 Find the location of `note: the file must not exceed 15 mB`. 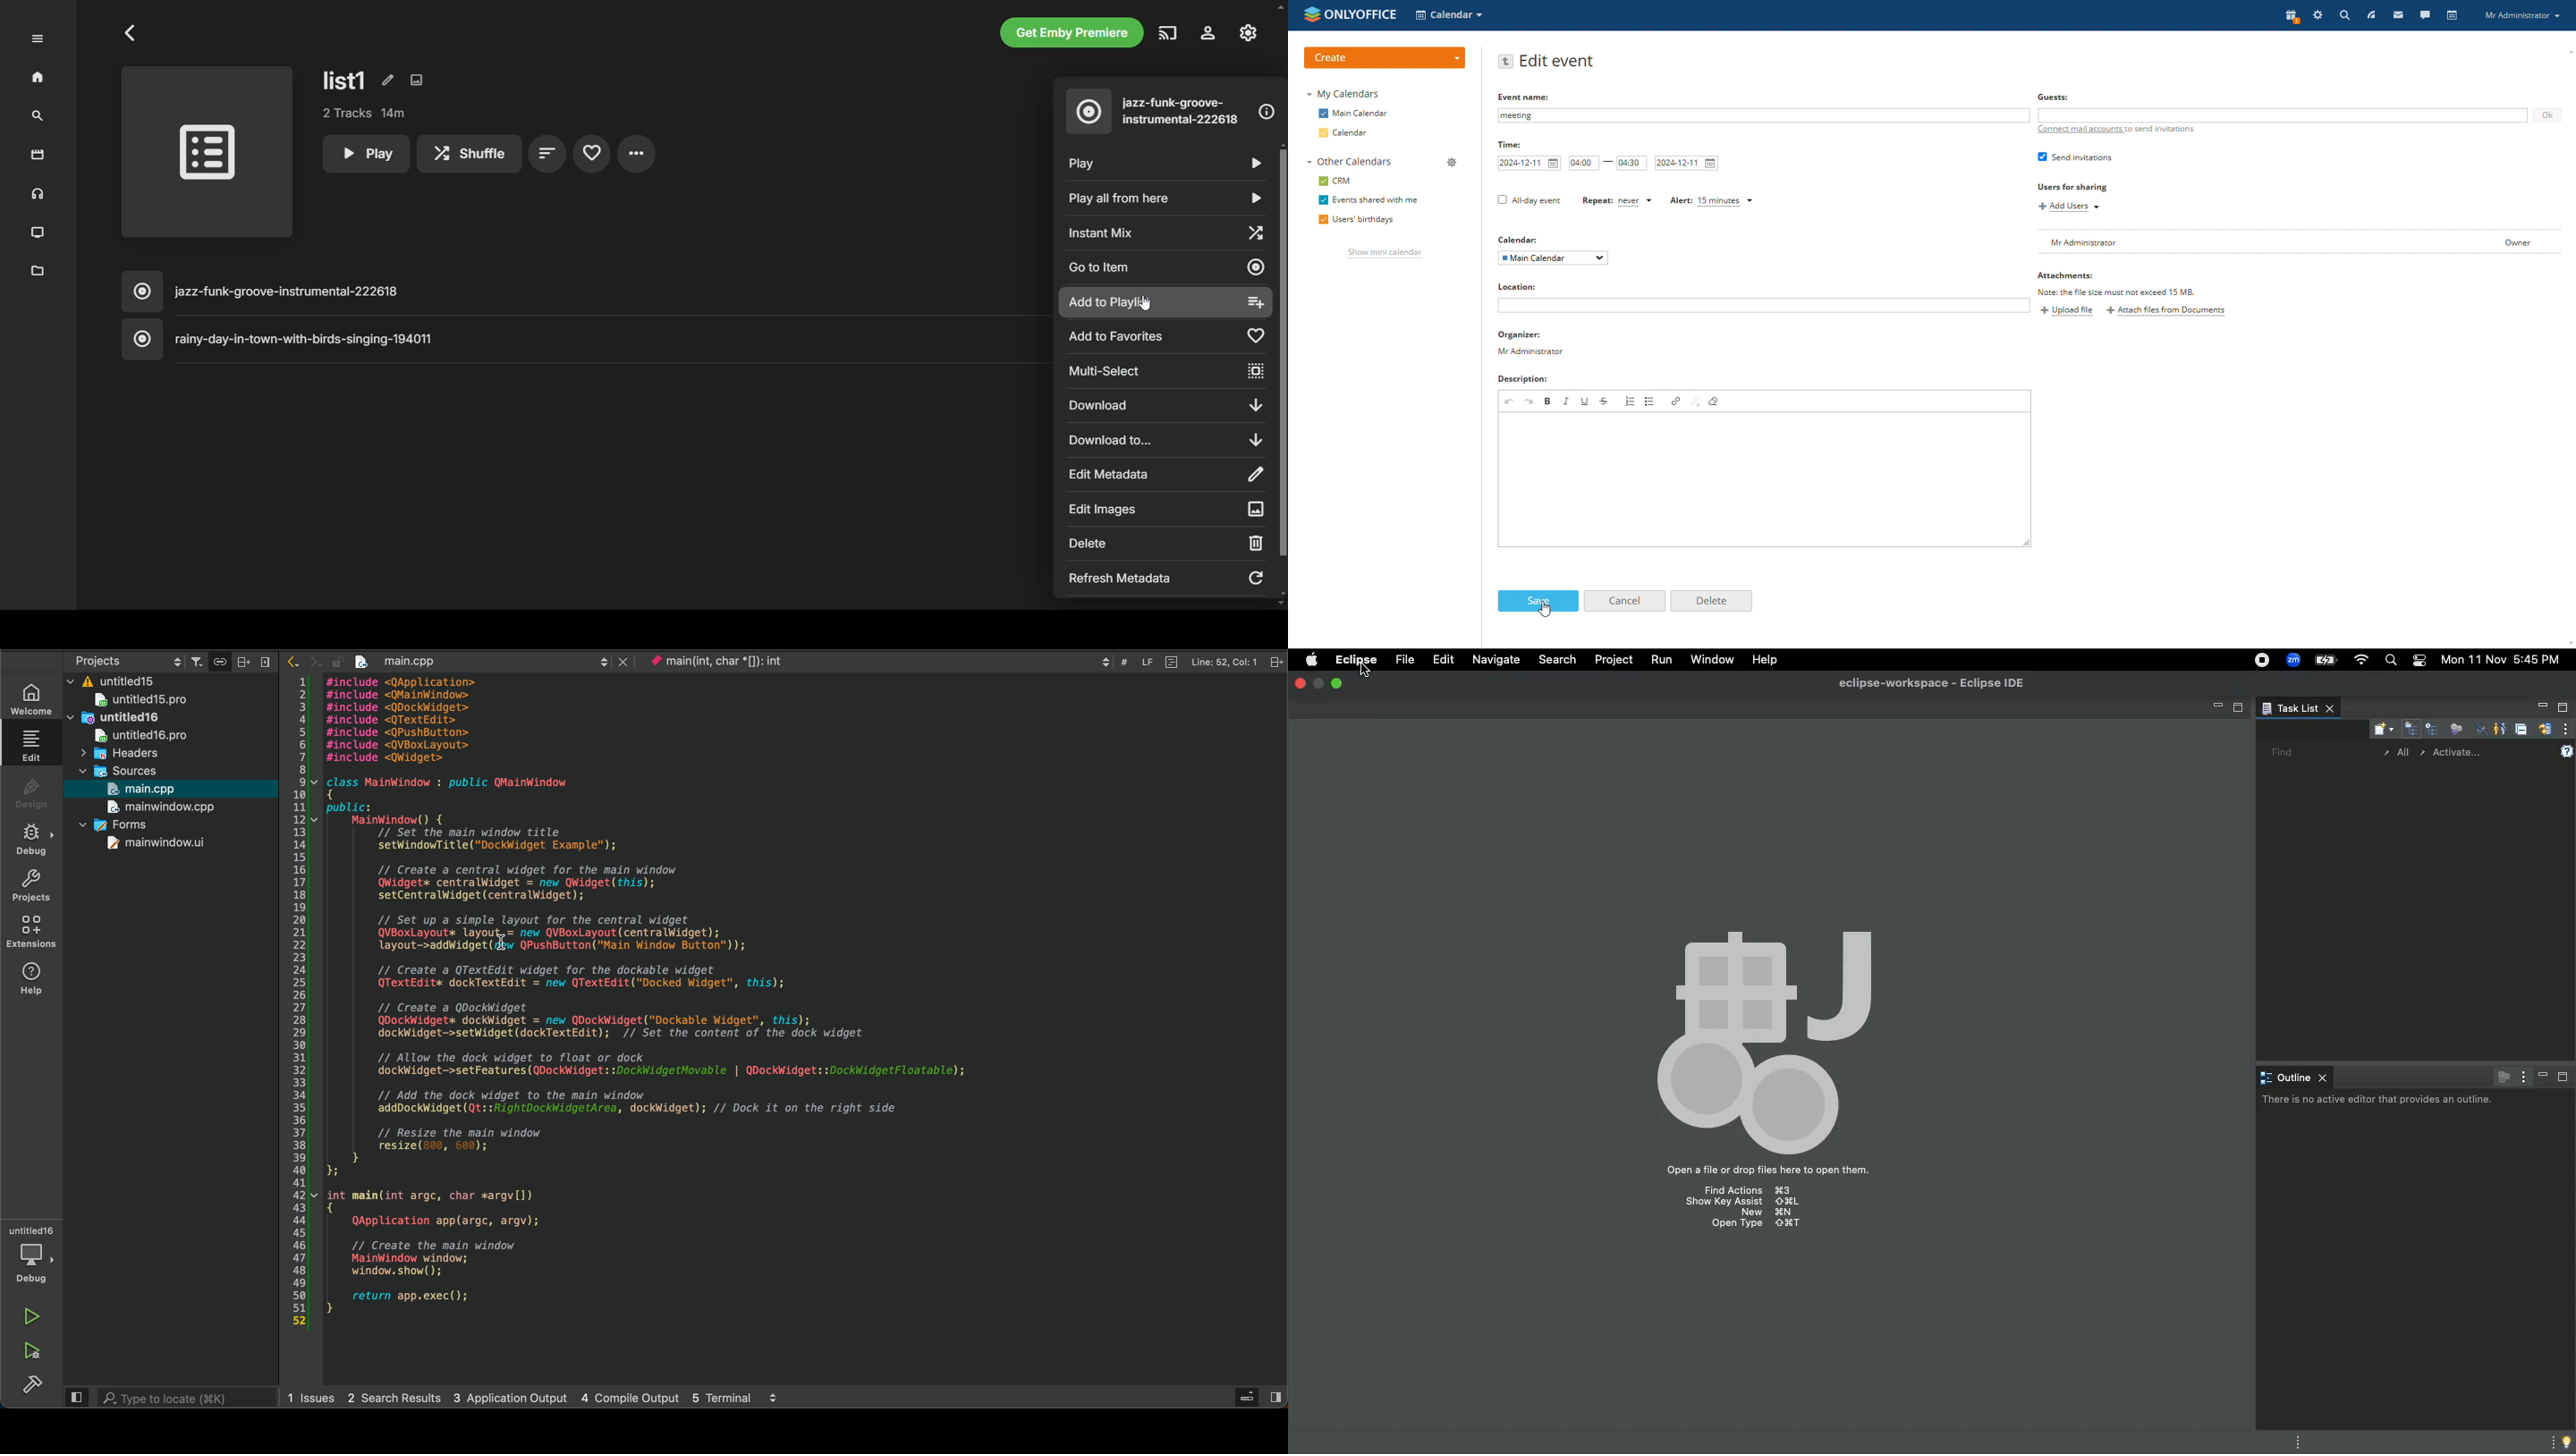

note: the file must not exceed 15 mB is located at coordinates (2121, 292).